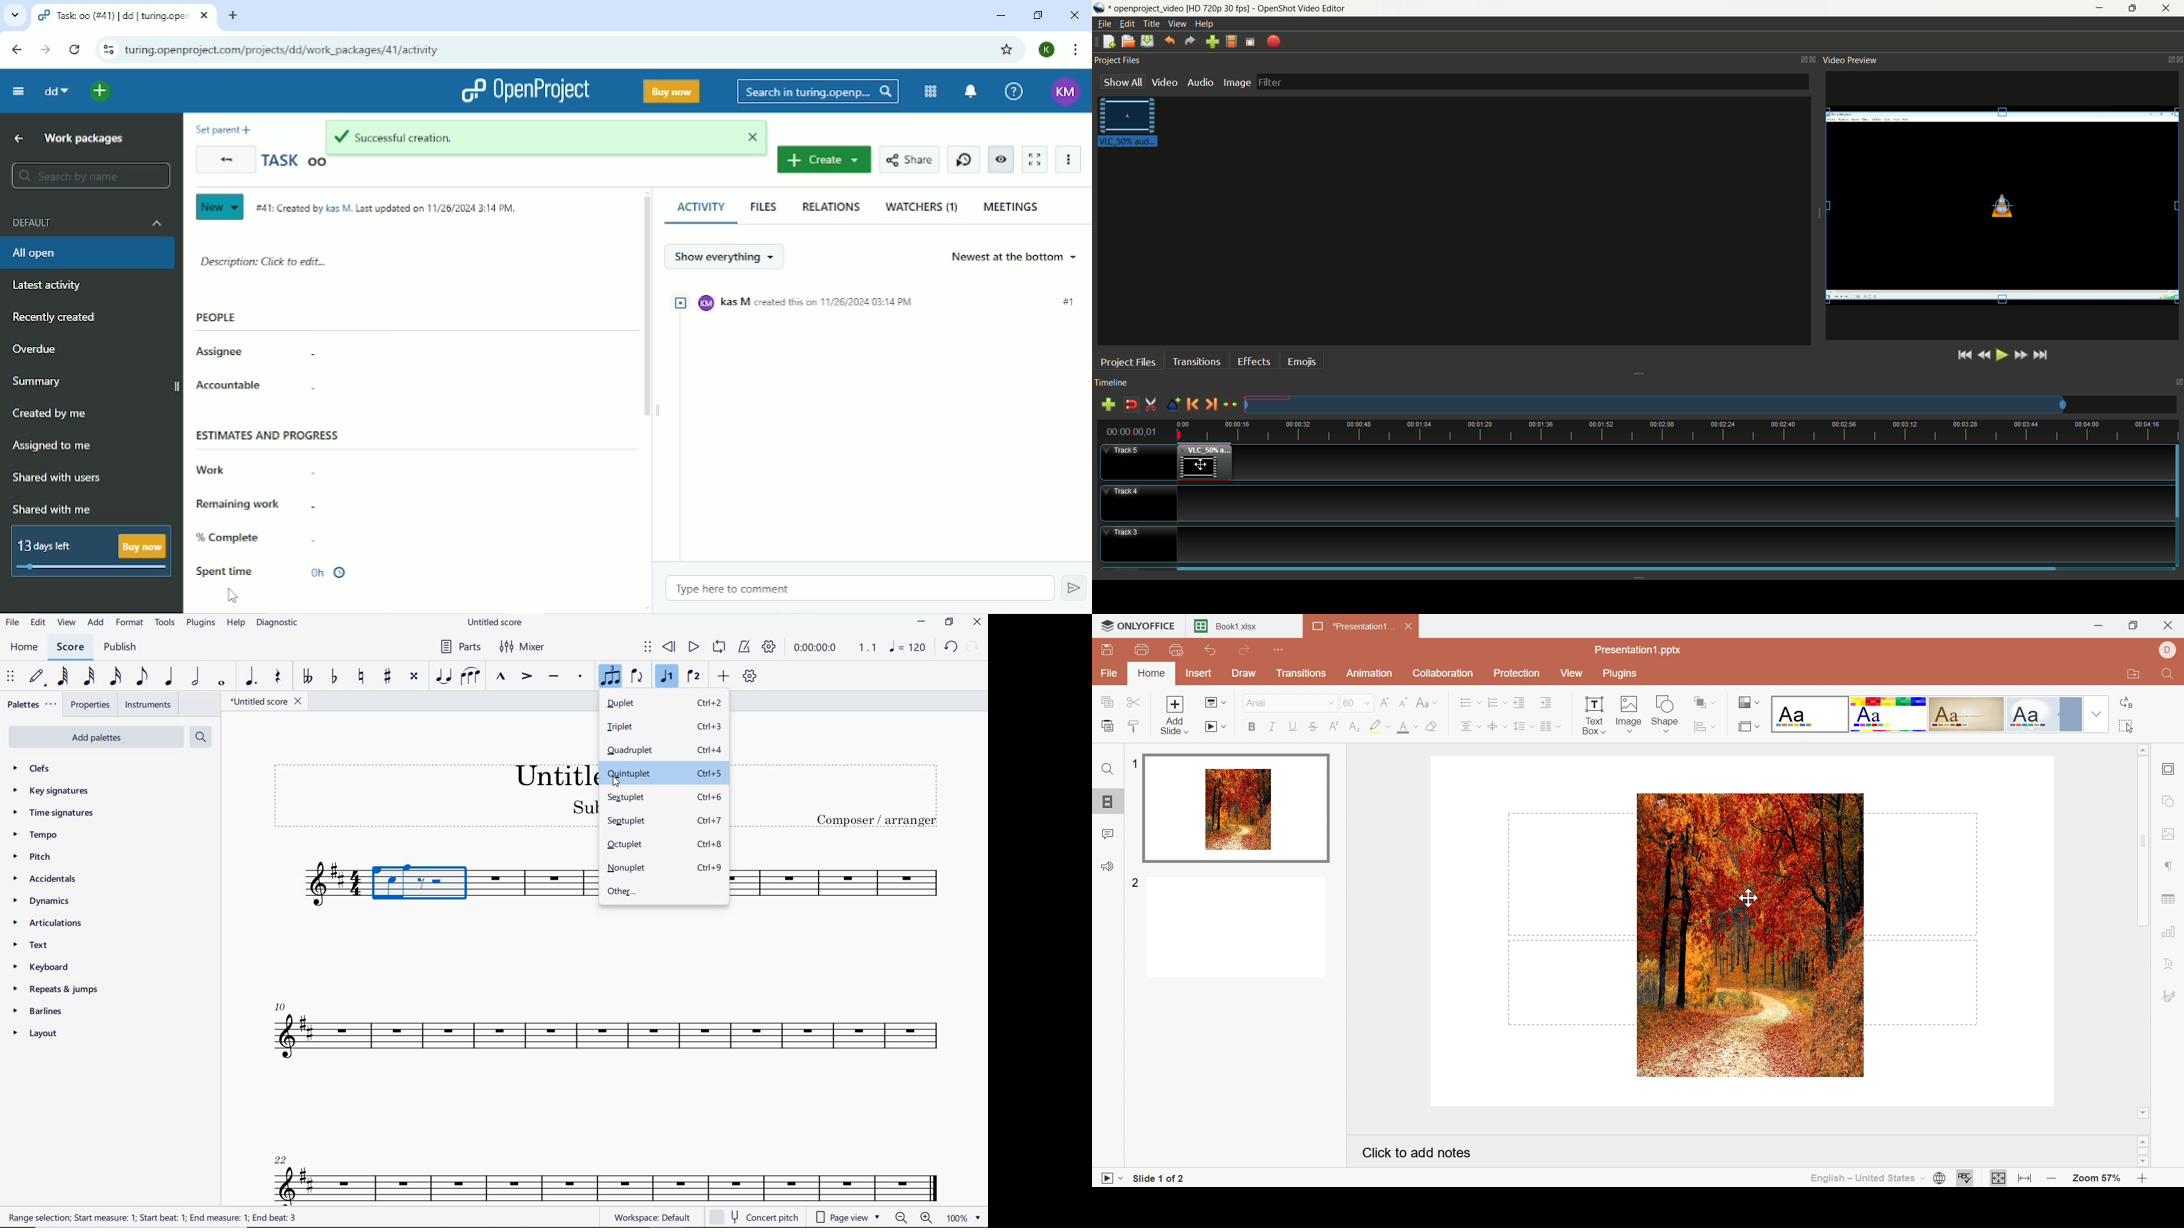 The height and width of the screenshot is (1232, 2184). I want to click on Copy, so click(1108, 702).